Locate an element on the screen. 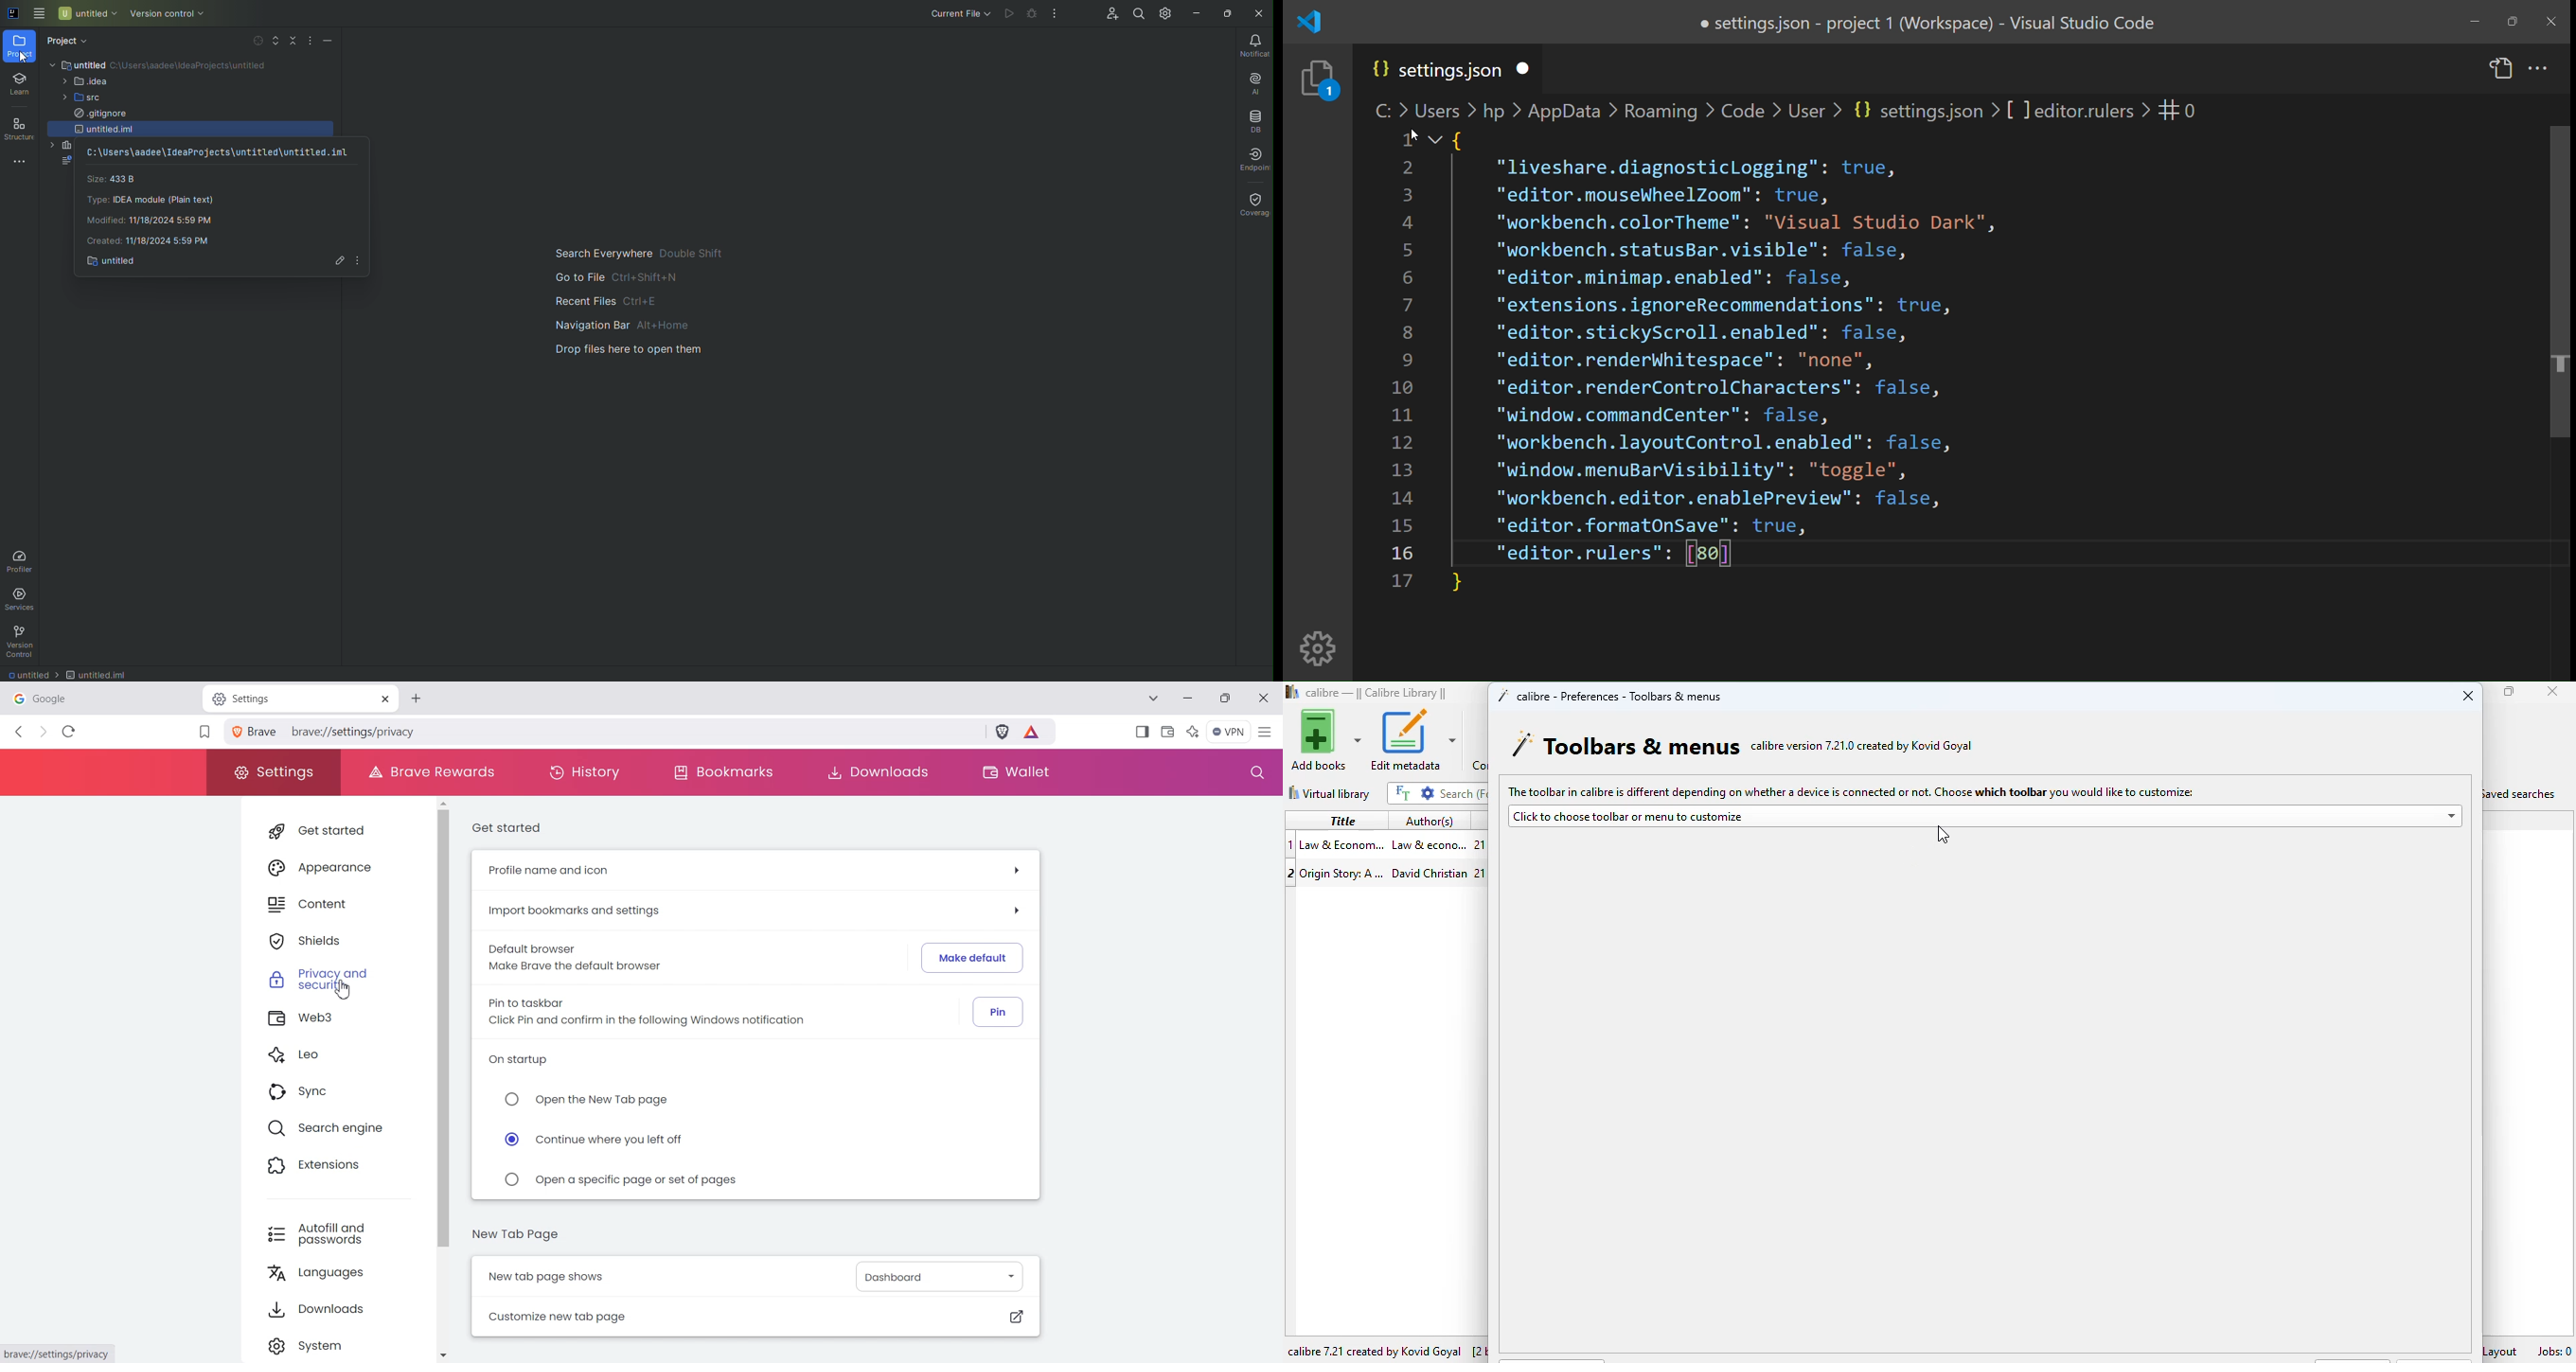  path is located at coordinates (1758, 109).